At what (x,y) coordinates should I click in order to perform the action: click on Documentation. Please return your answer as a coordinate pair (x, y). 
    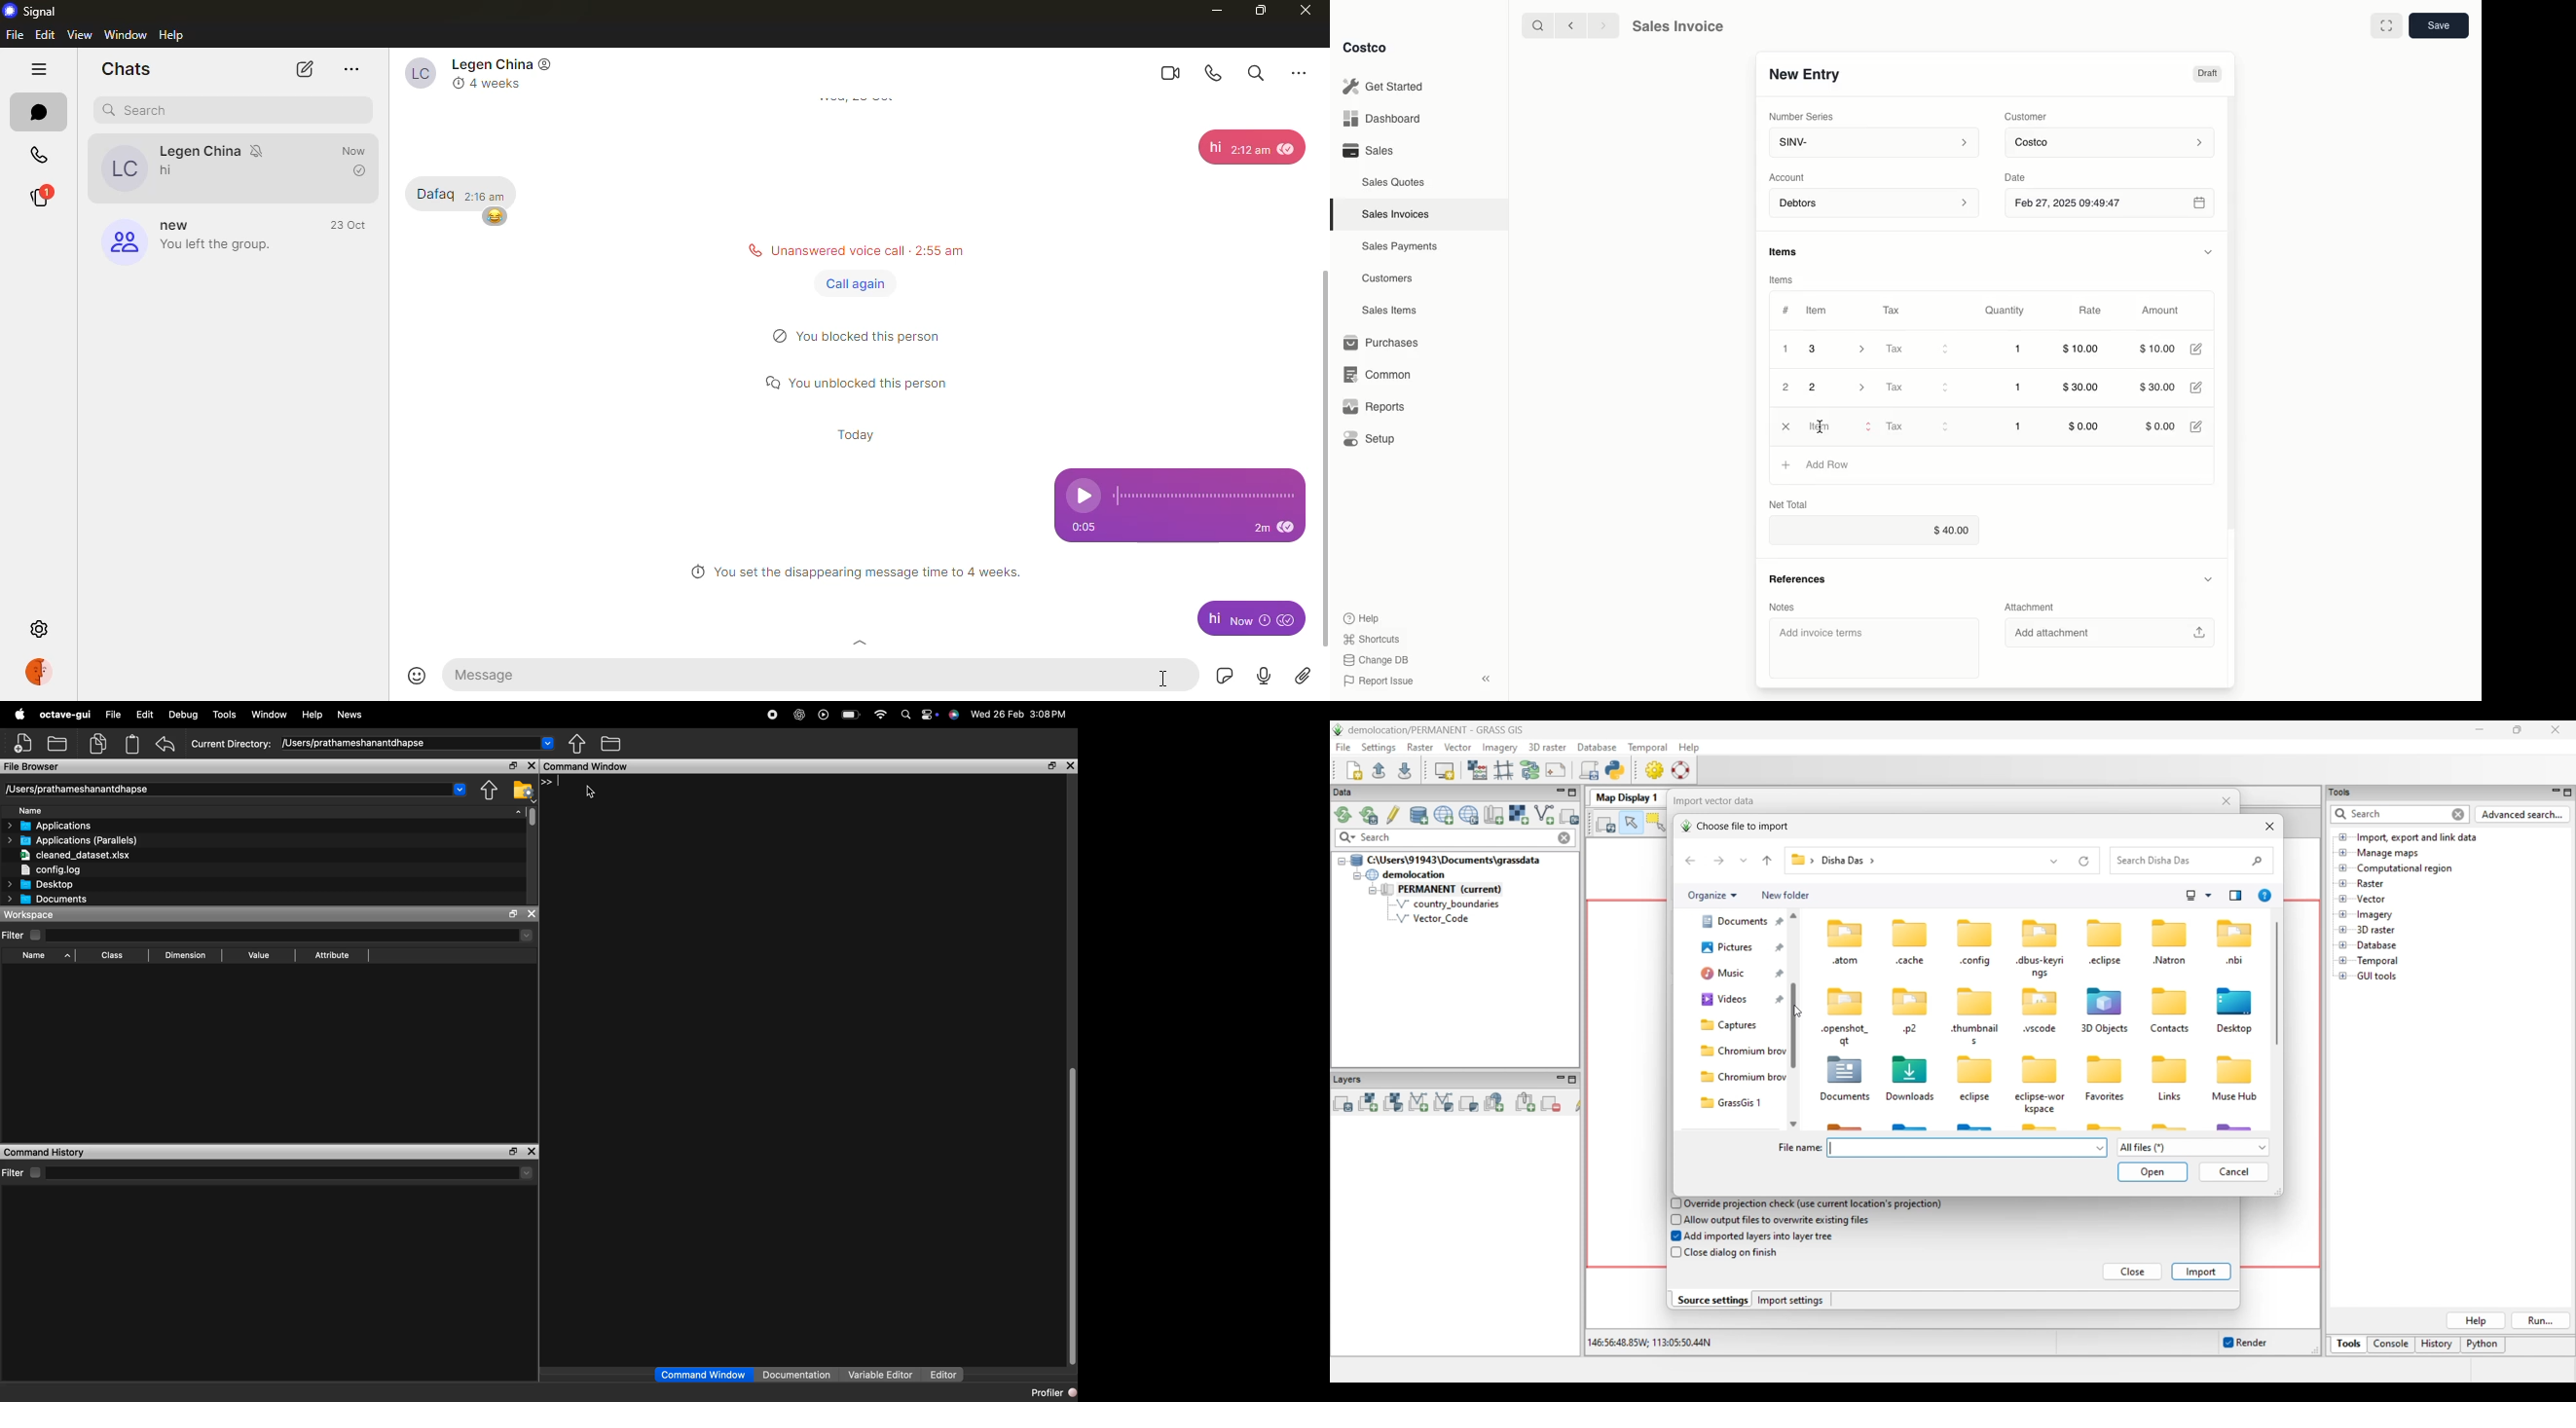
    Looking at the image, I should click on (797, 1376).